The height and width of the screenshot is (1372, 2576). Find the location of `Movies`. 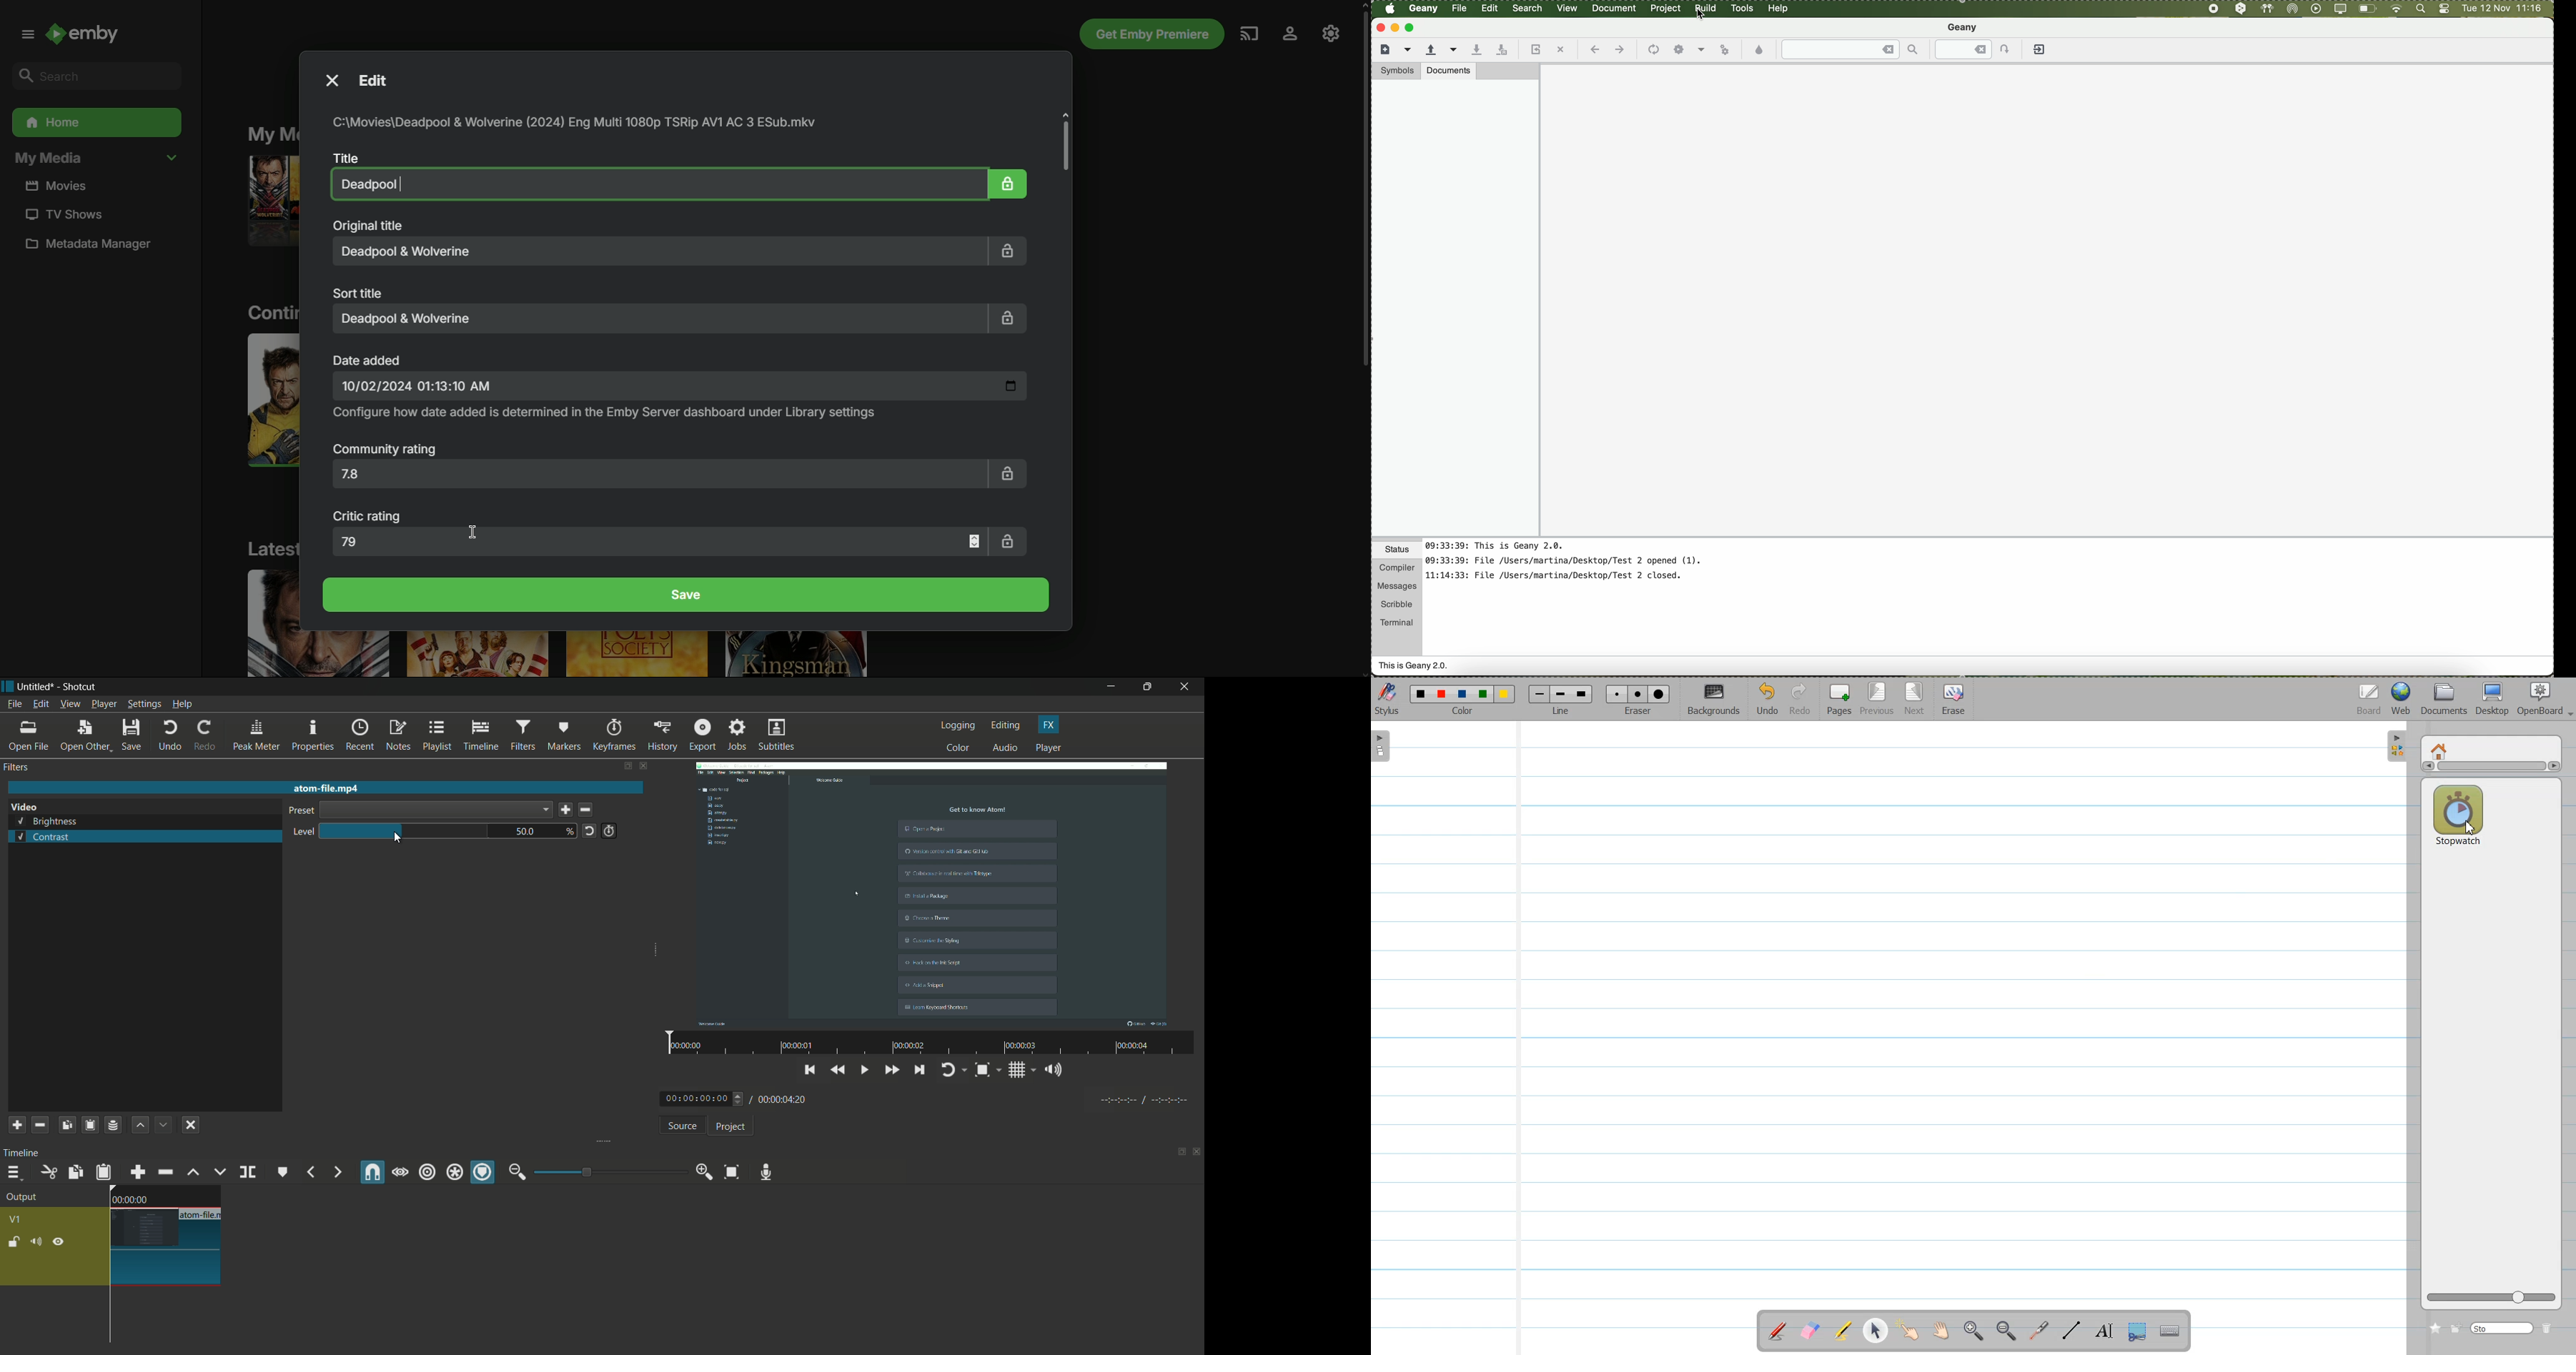

Movies is located at coordinates (63, 186).